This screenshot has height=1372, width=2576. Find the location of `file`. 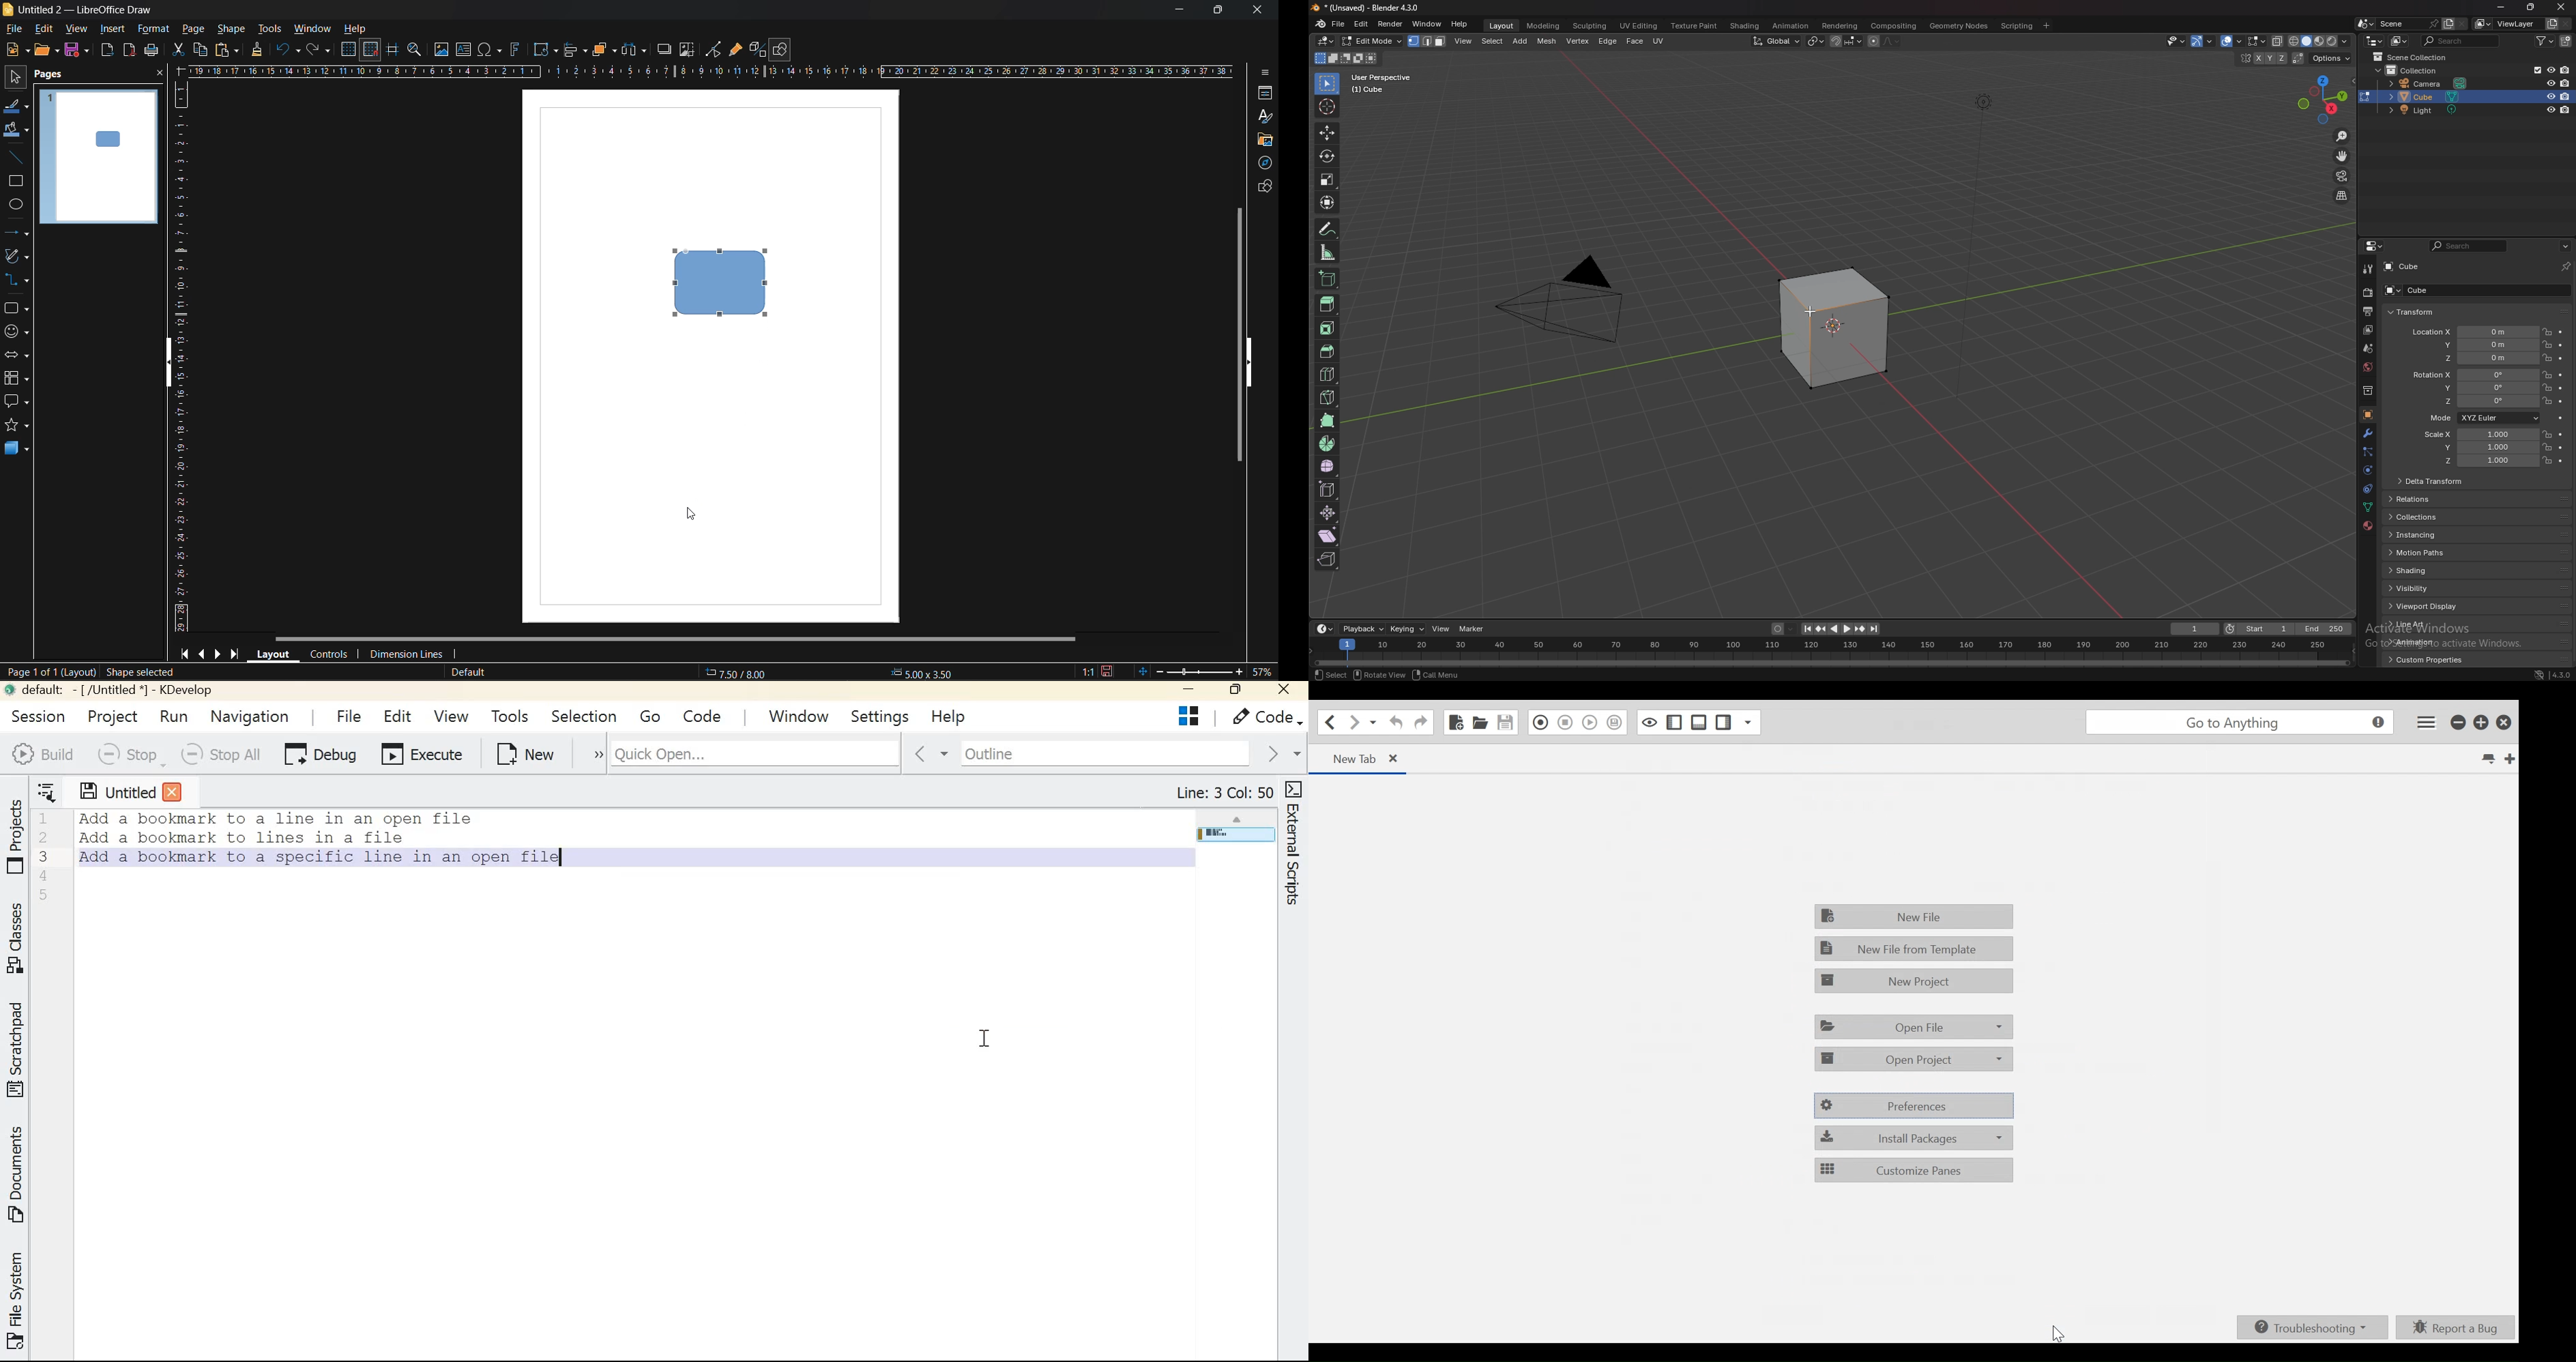

file is located at coordinates (16, 30).